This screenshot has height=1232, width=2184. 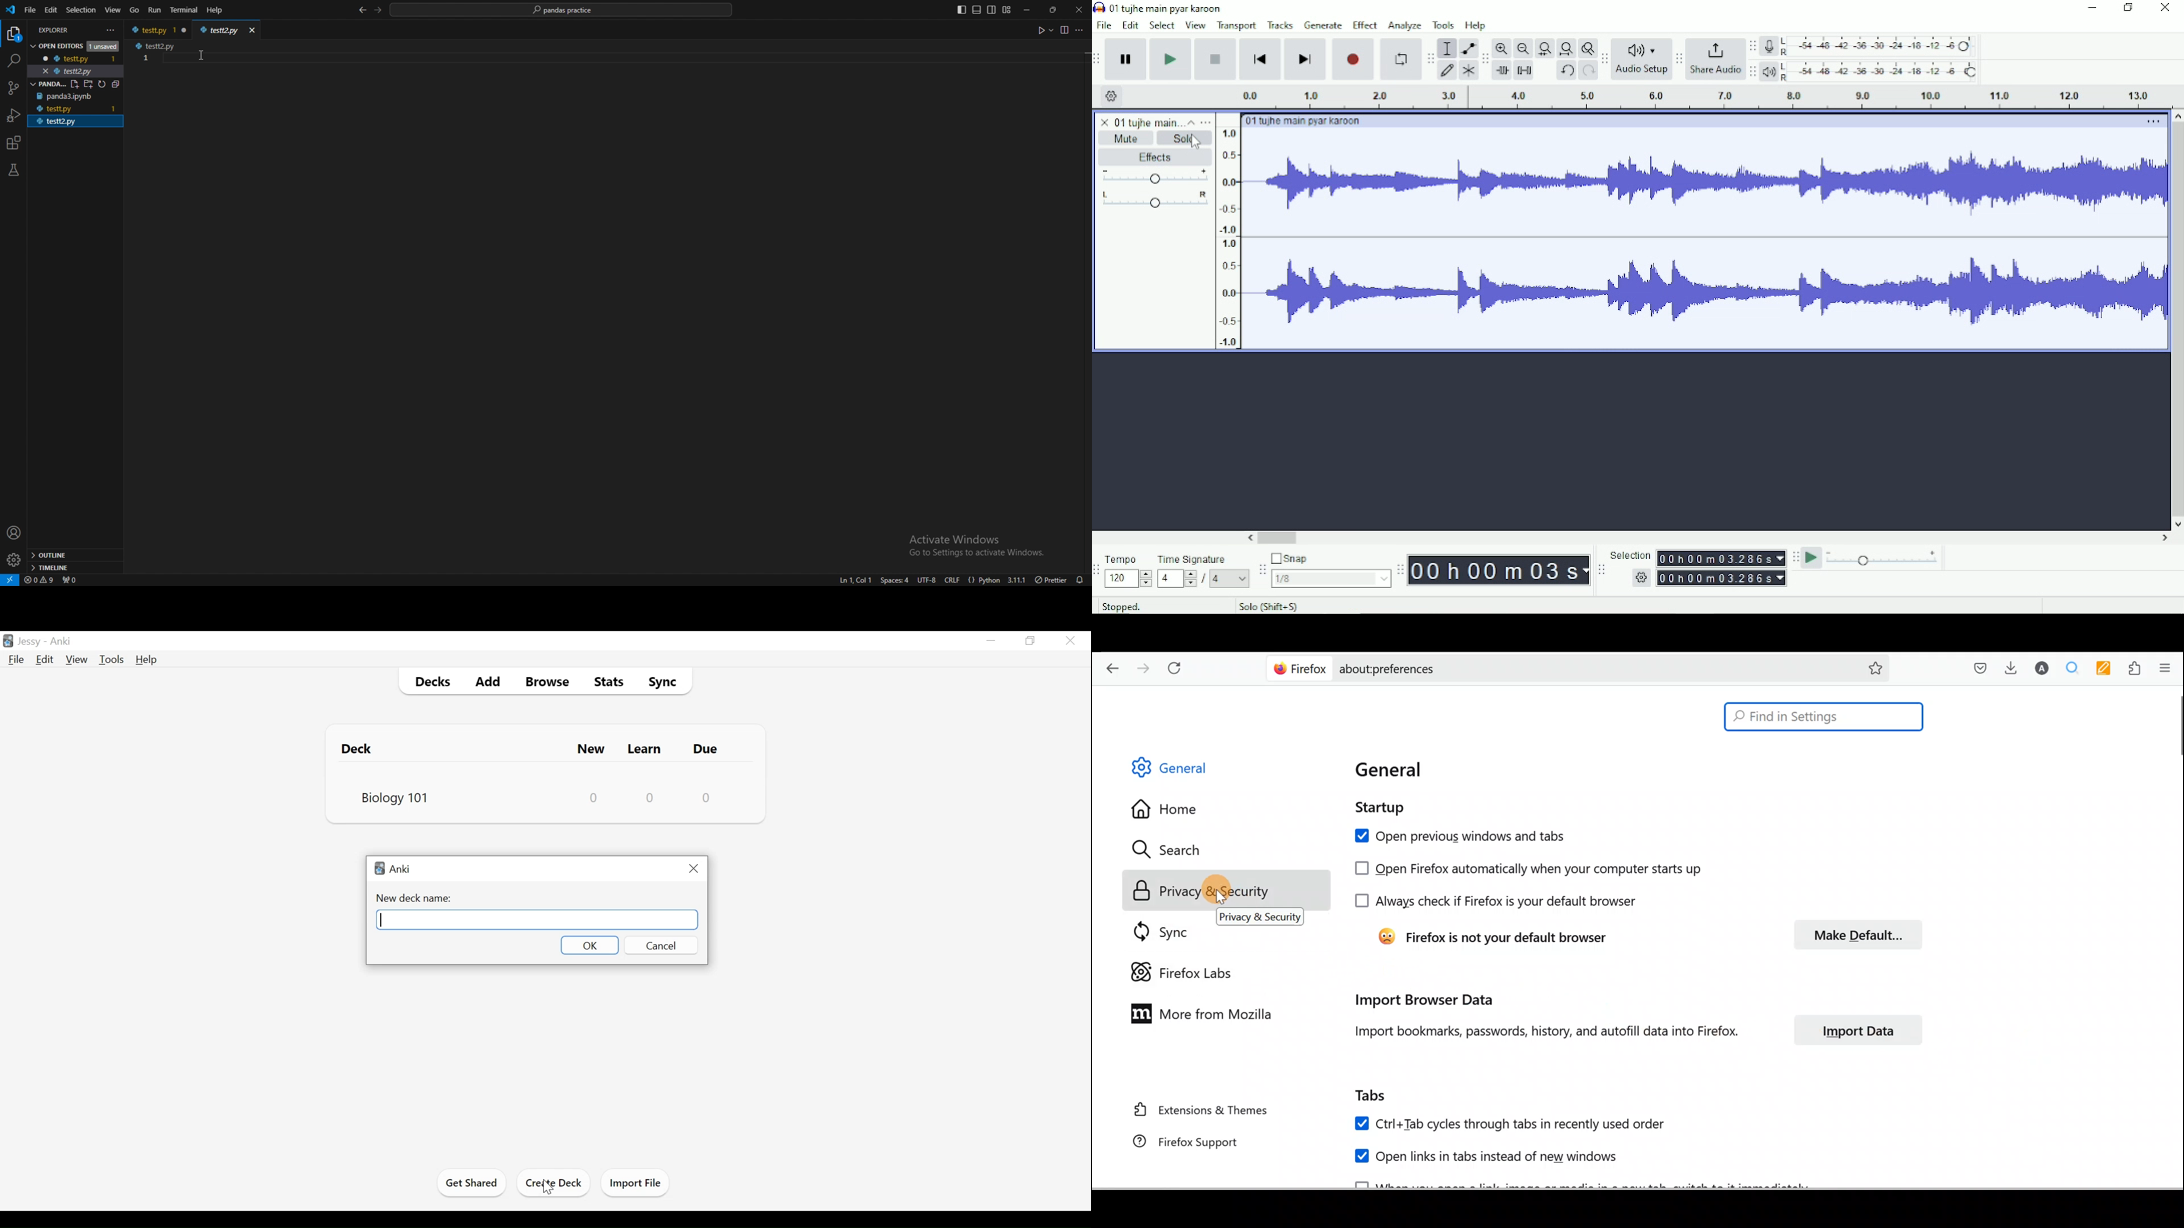 I want to click on Tools, so click(x=111, y=659).